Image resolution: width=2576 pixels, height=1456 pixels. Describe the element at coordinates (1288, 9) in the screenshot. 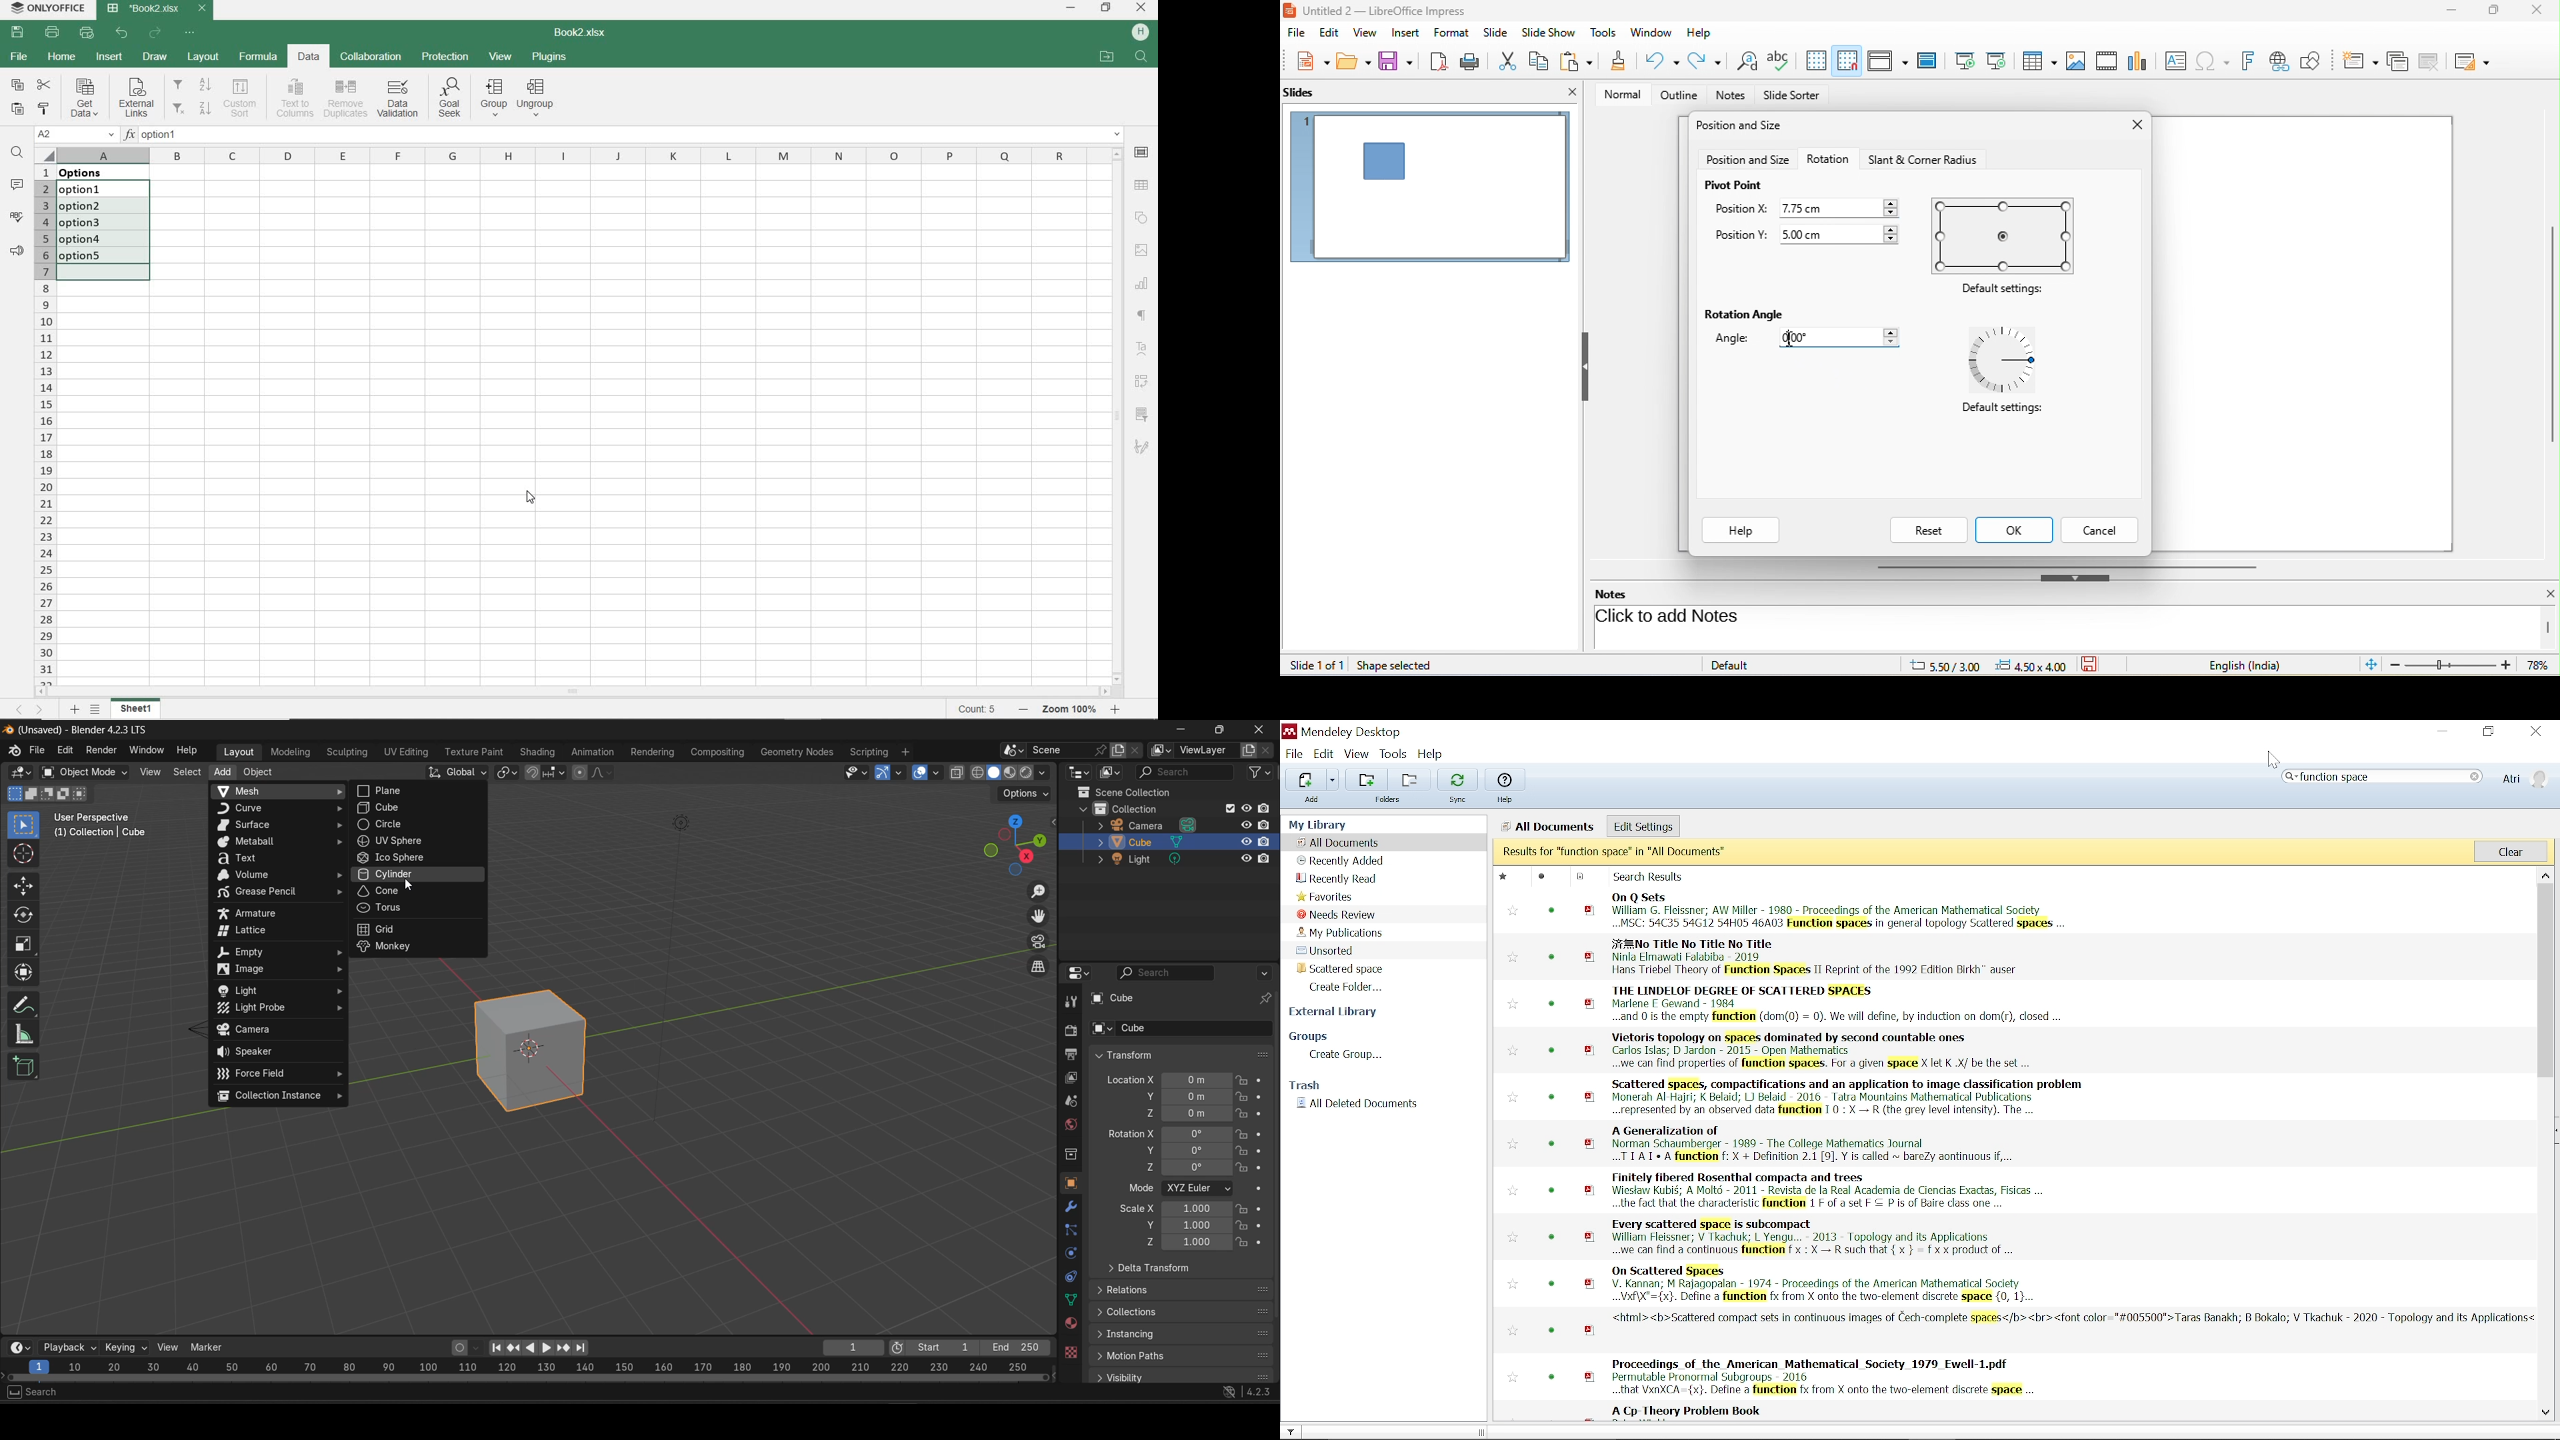

I see `libre office impress logo` at that location.